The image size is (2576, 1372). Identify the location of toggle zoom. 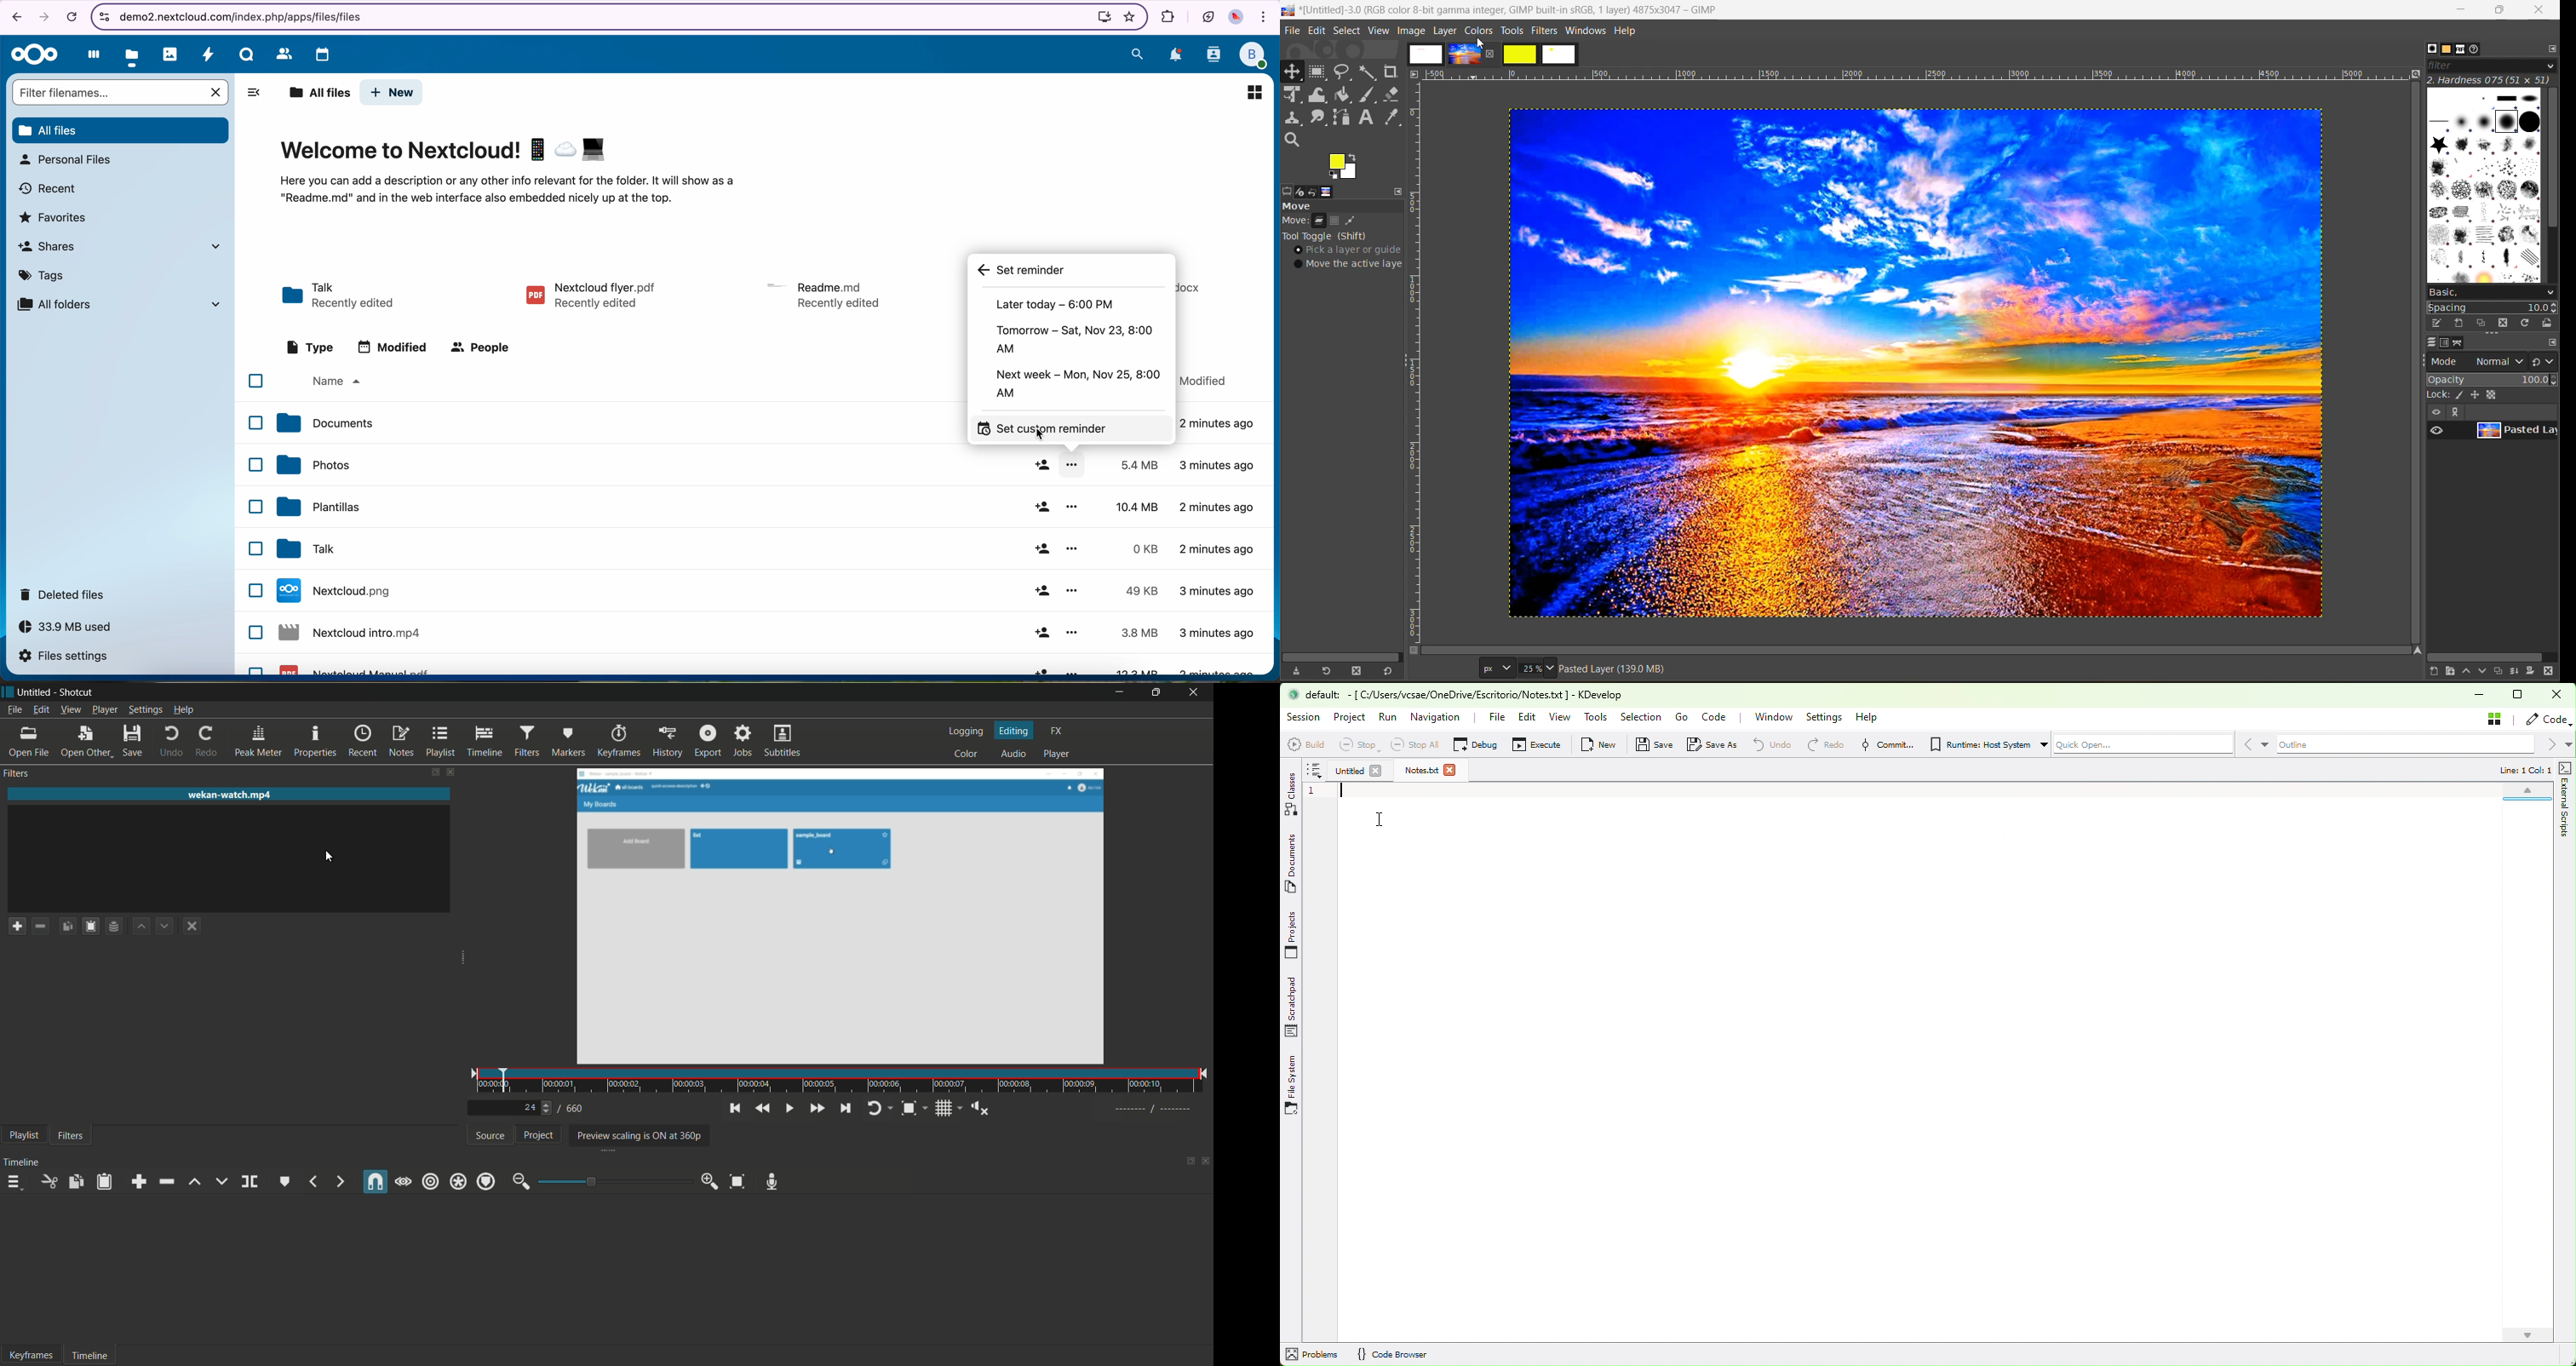
(909, 1109).